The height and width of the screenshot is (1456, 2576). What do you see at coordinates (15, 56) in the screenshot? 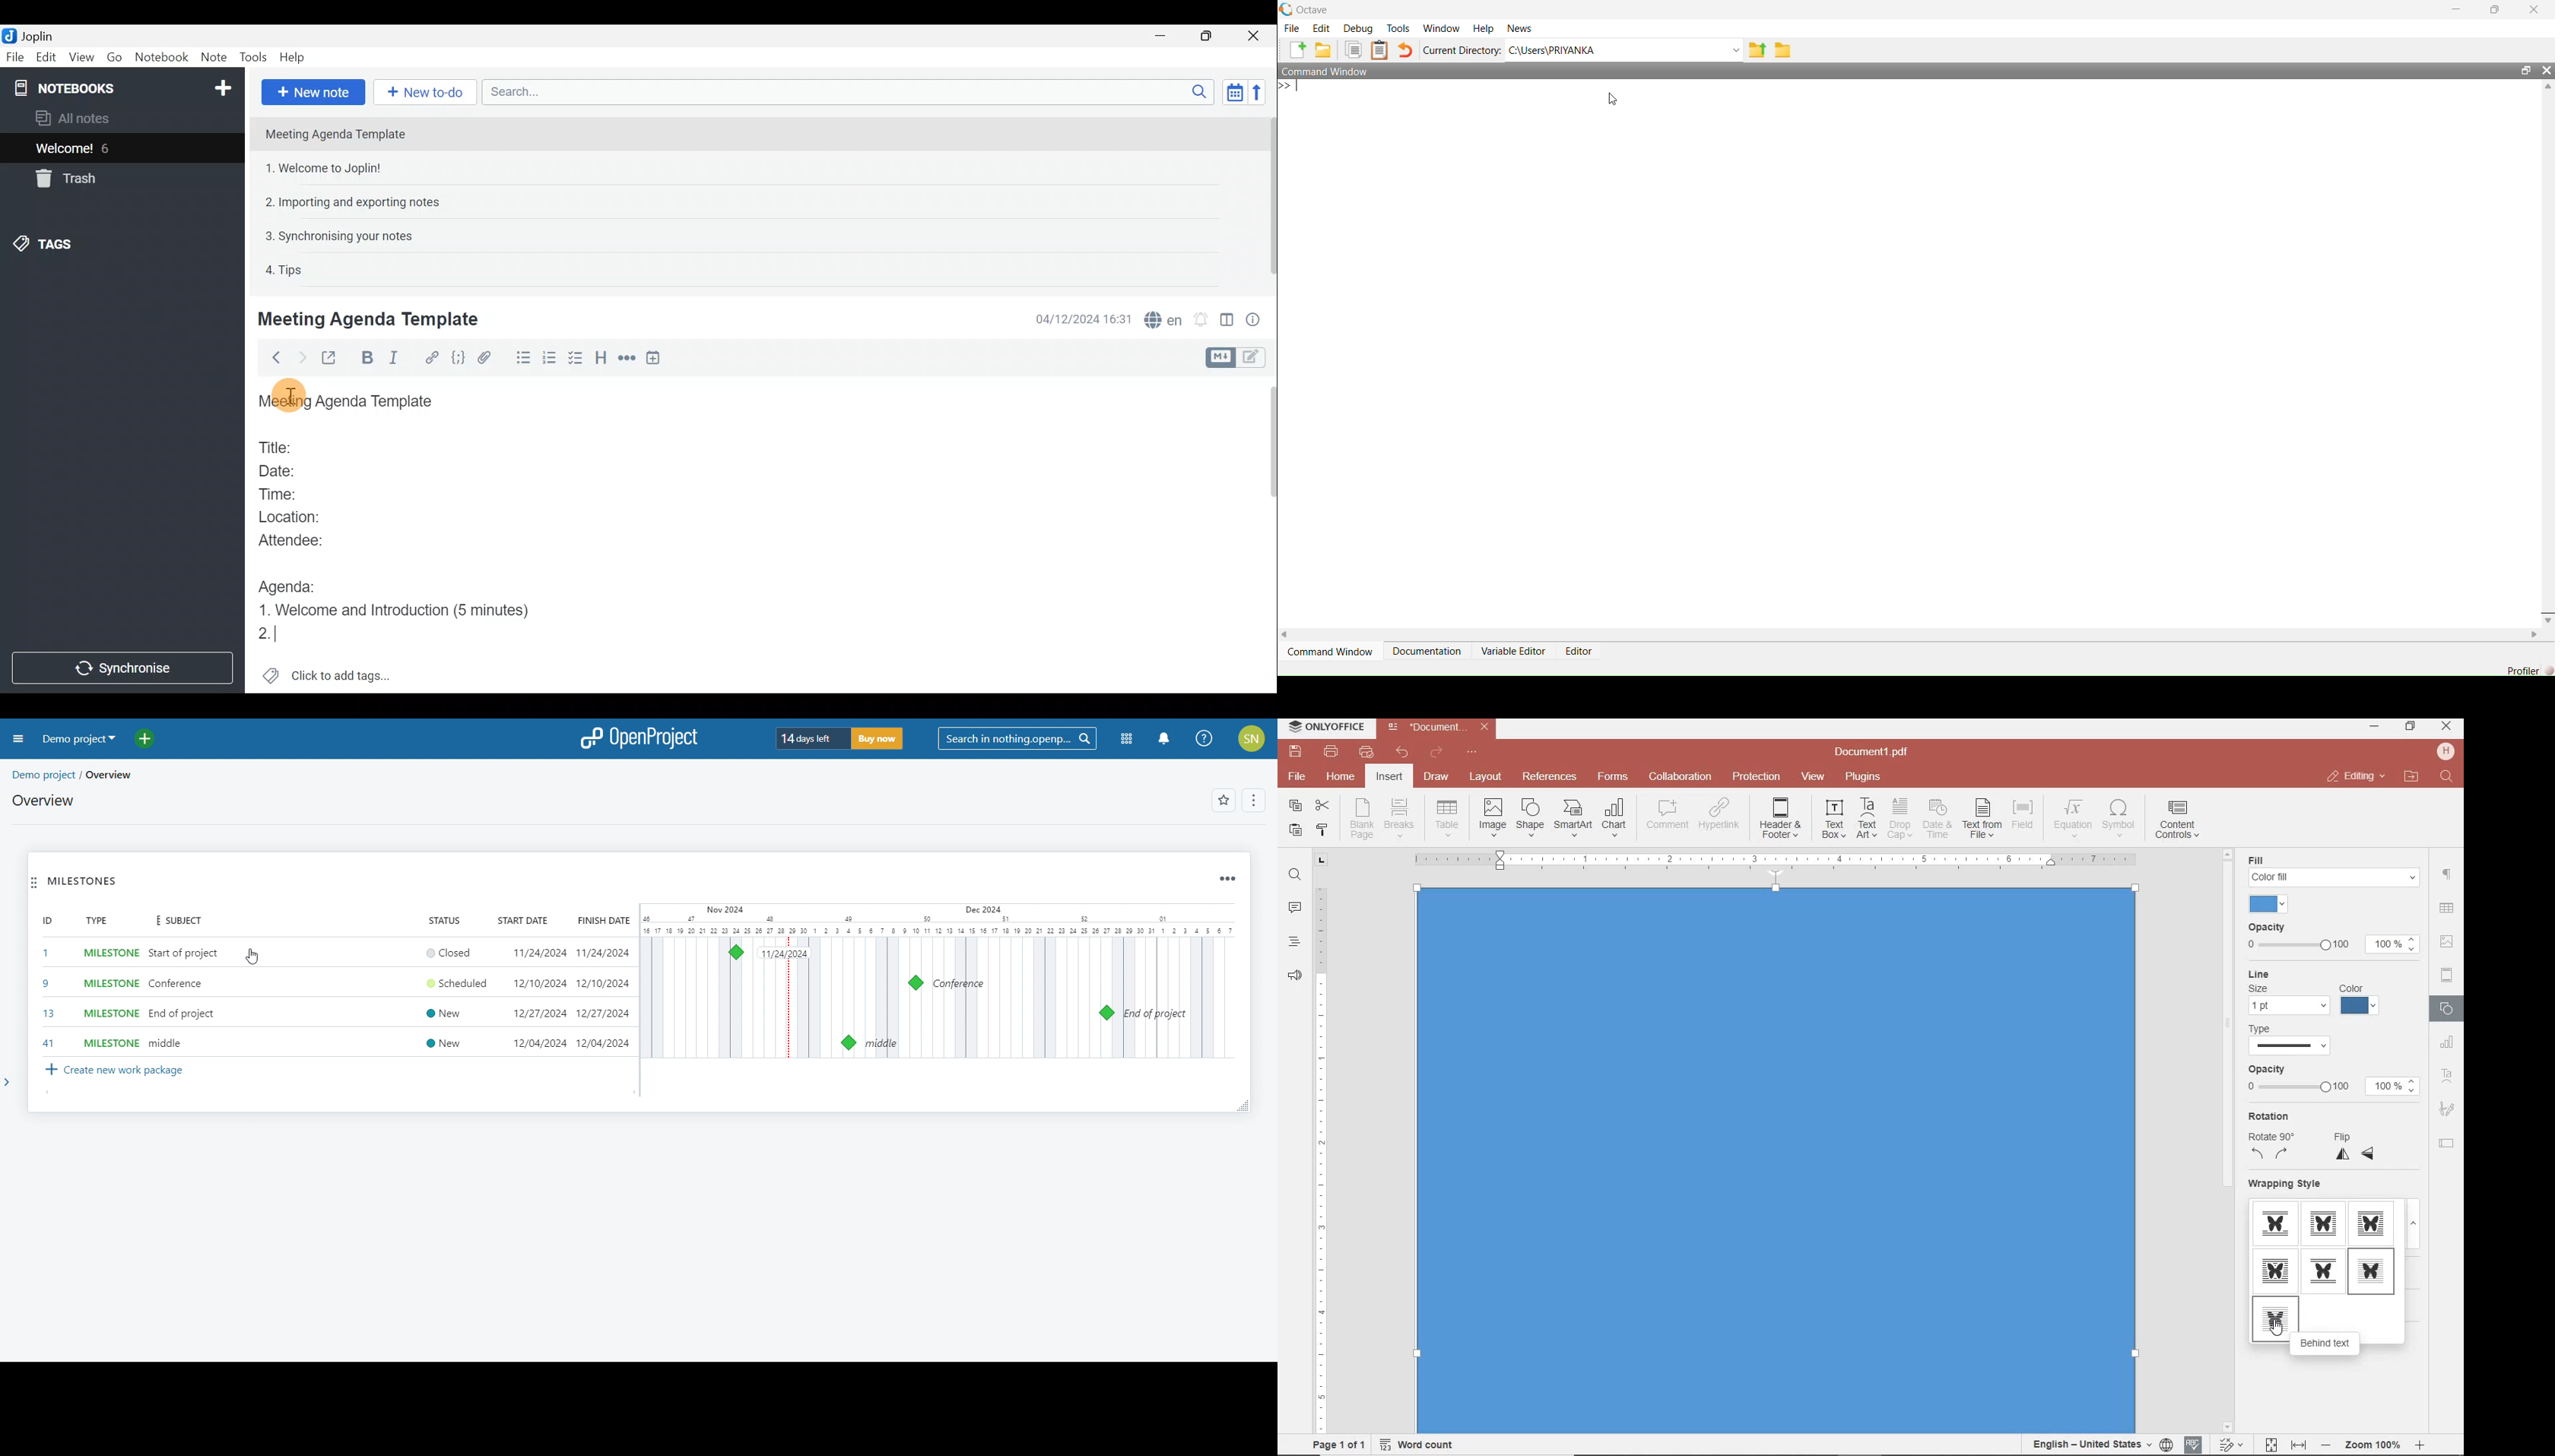
I see `File` at bounding box center [15, 56].